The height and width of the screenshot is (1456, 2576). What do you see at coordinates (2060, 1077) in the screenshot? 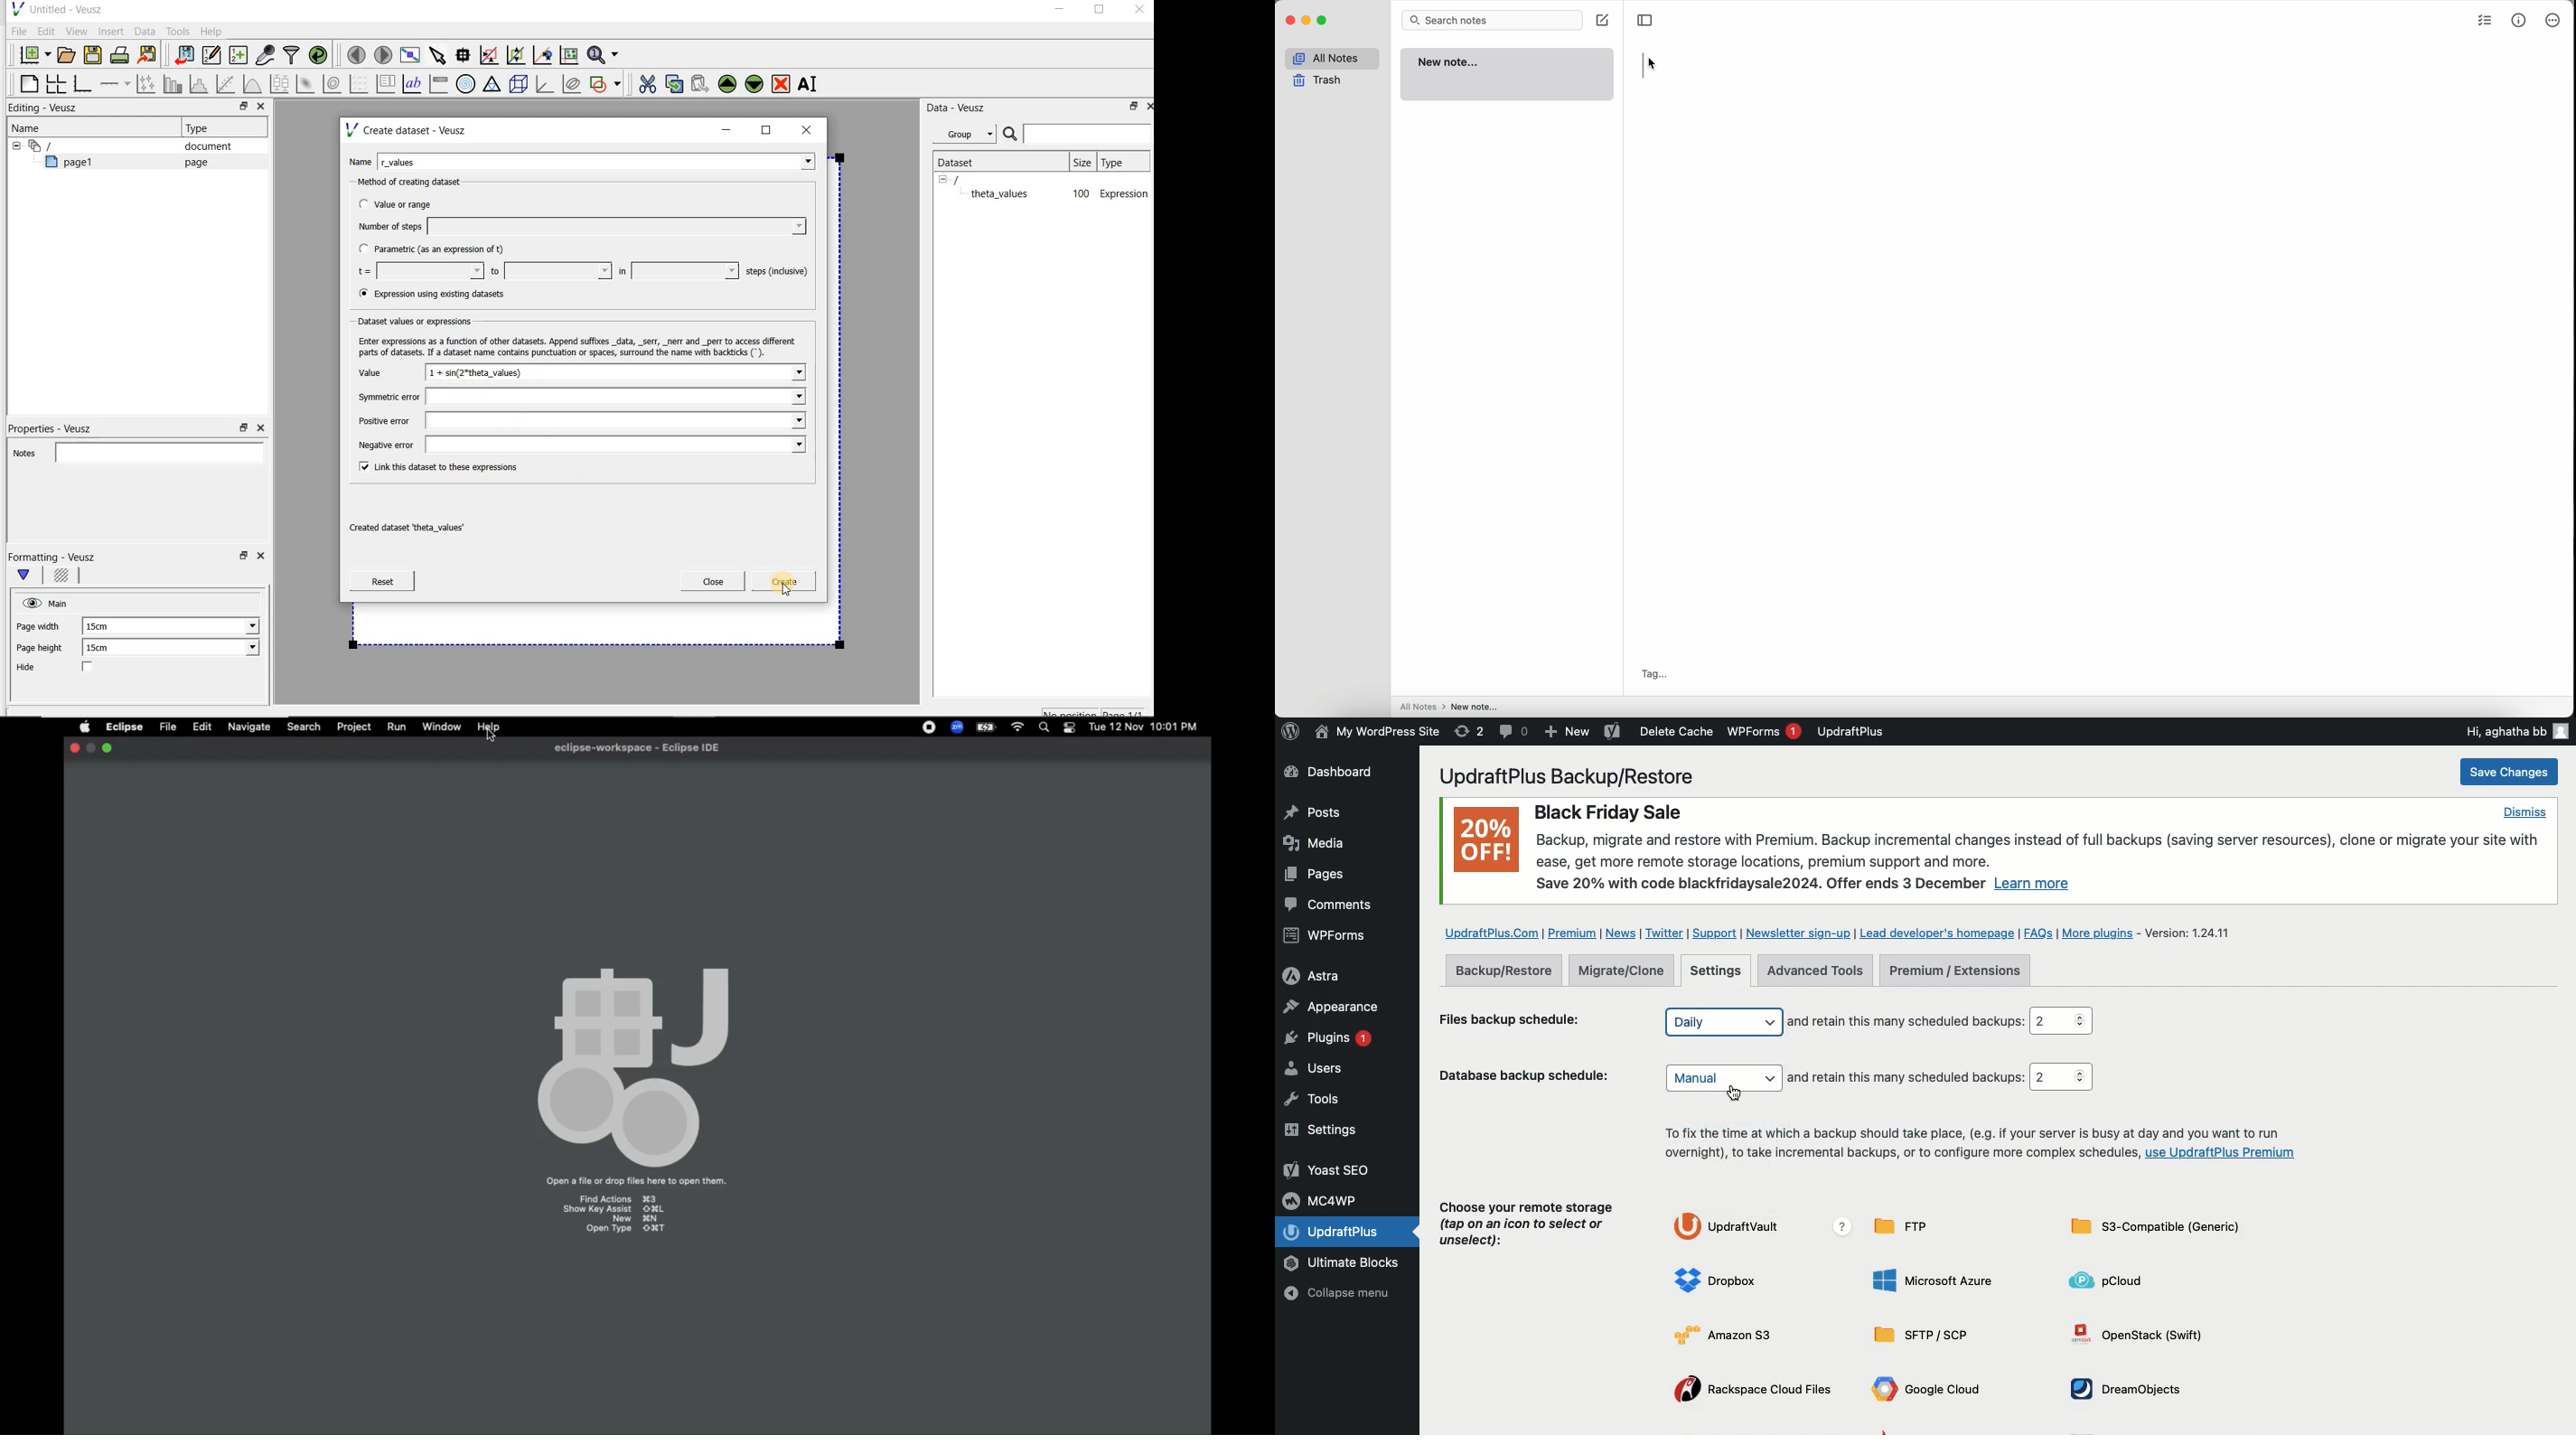
I see `2` at bounding box center [2060, 1077].